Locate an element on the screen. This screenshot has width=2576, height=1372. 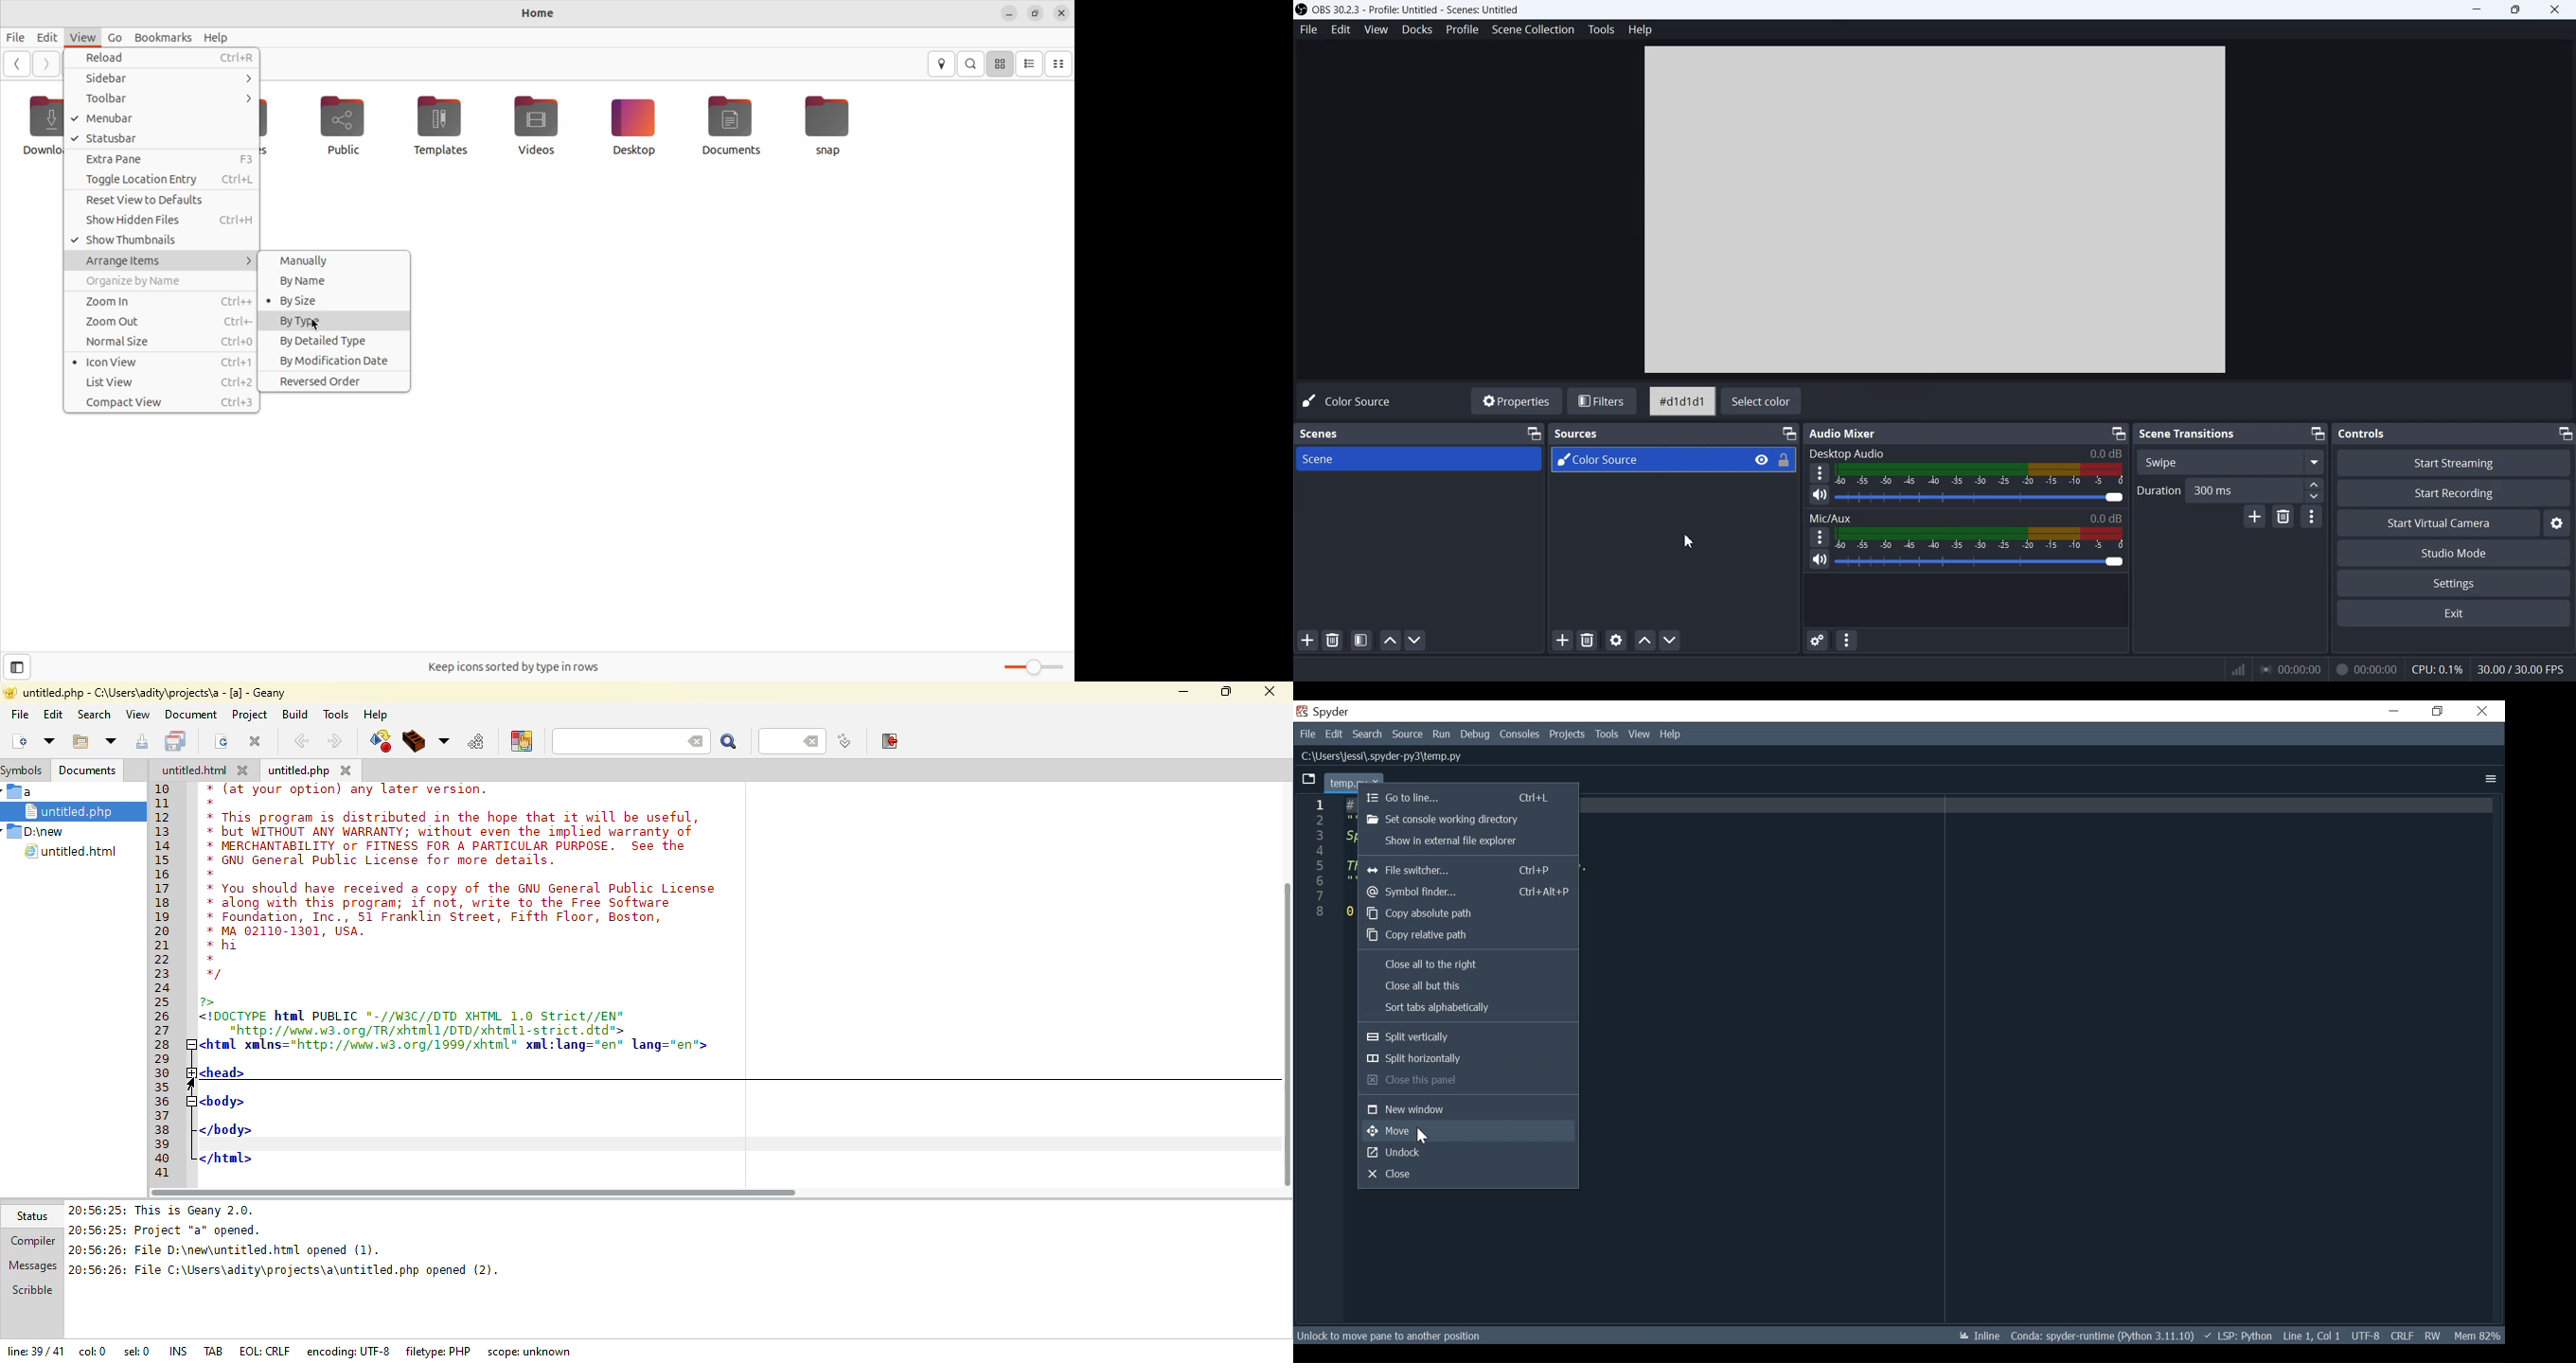
Select color is located at coordinates (1762, 401).